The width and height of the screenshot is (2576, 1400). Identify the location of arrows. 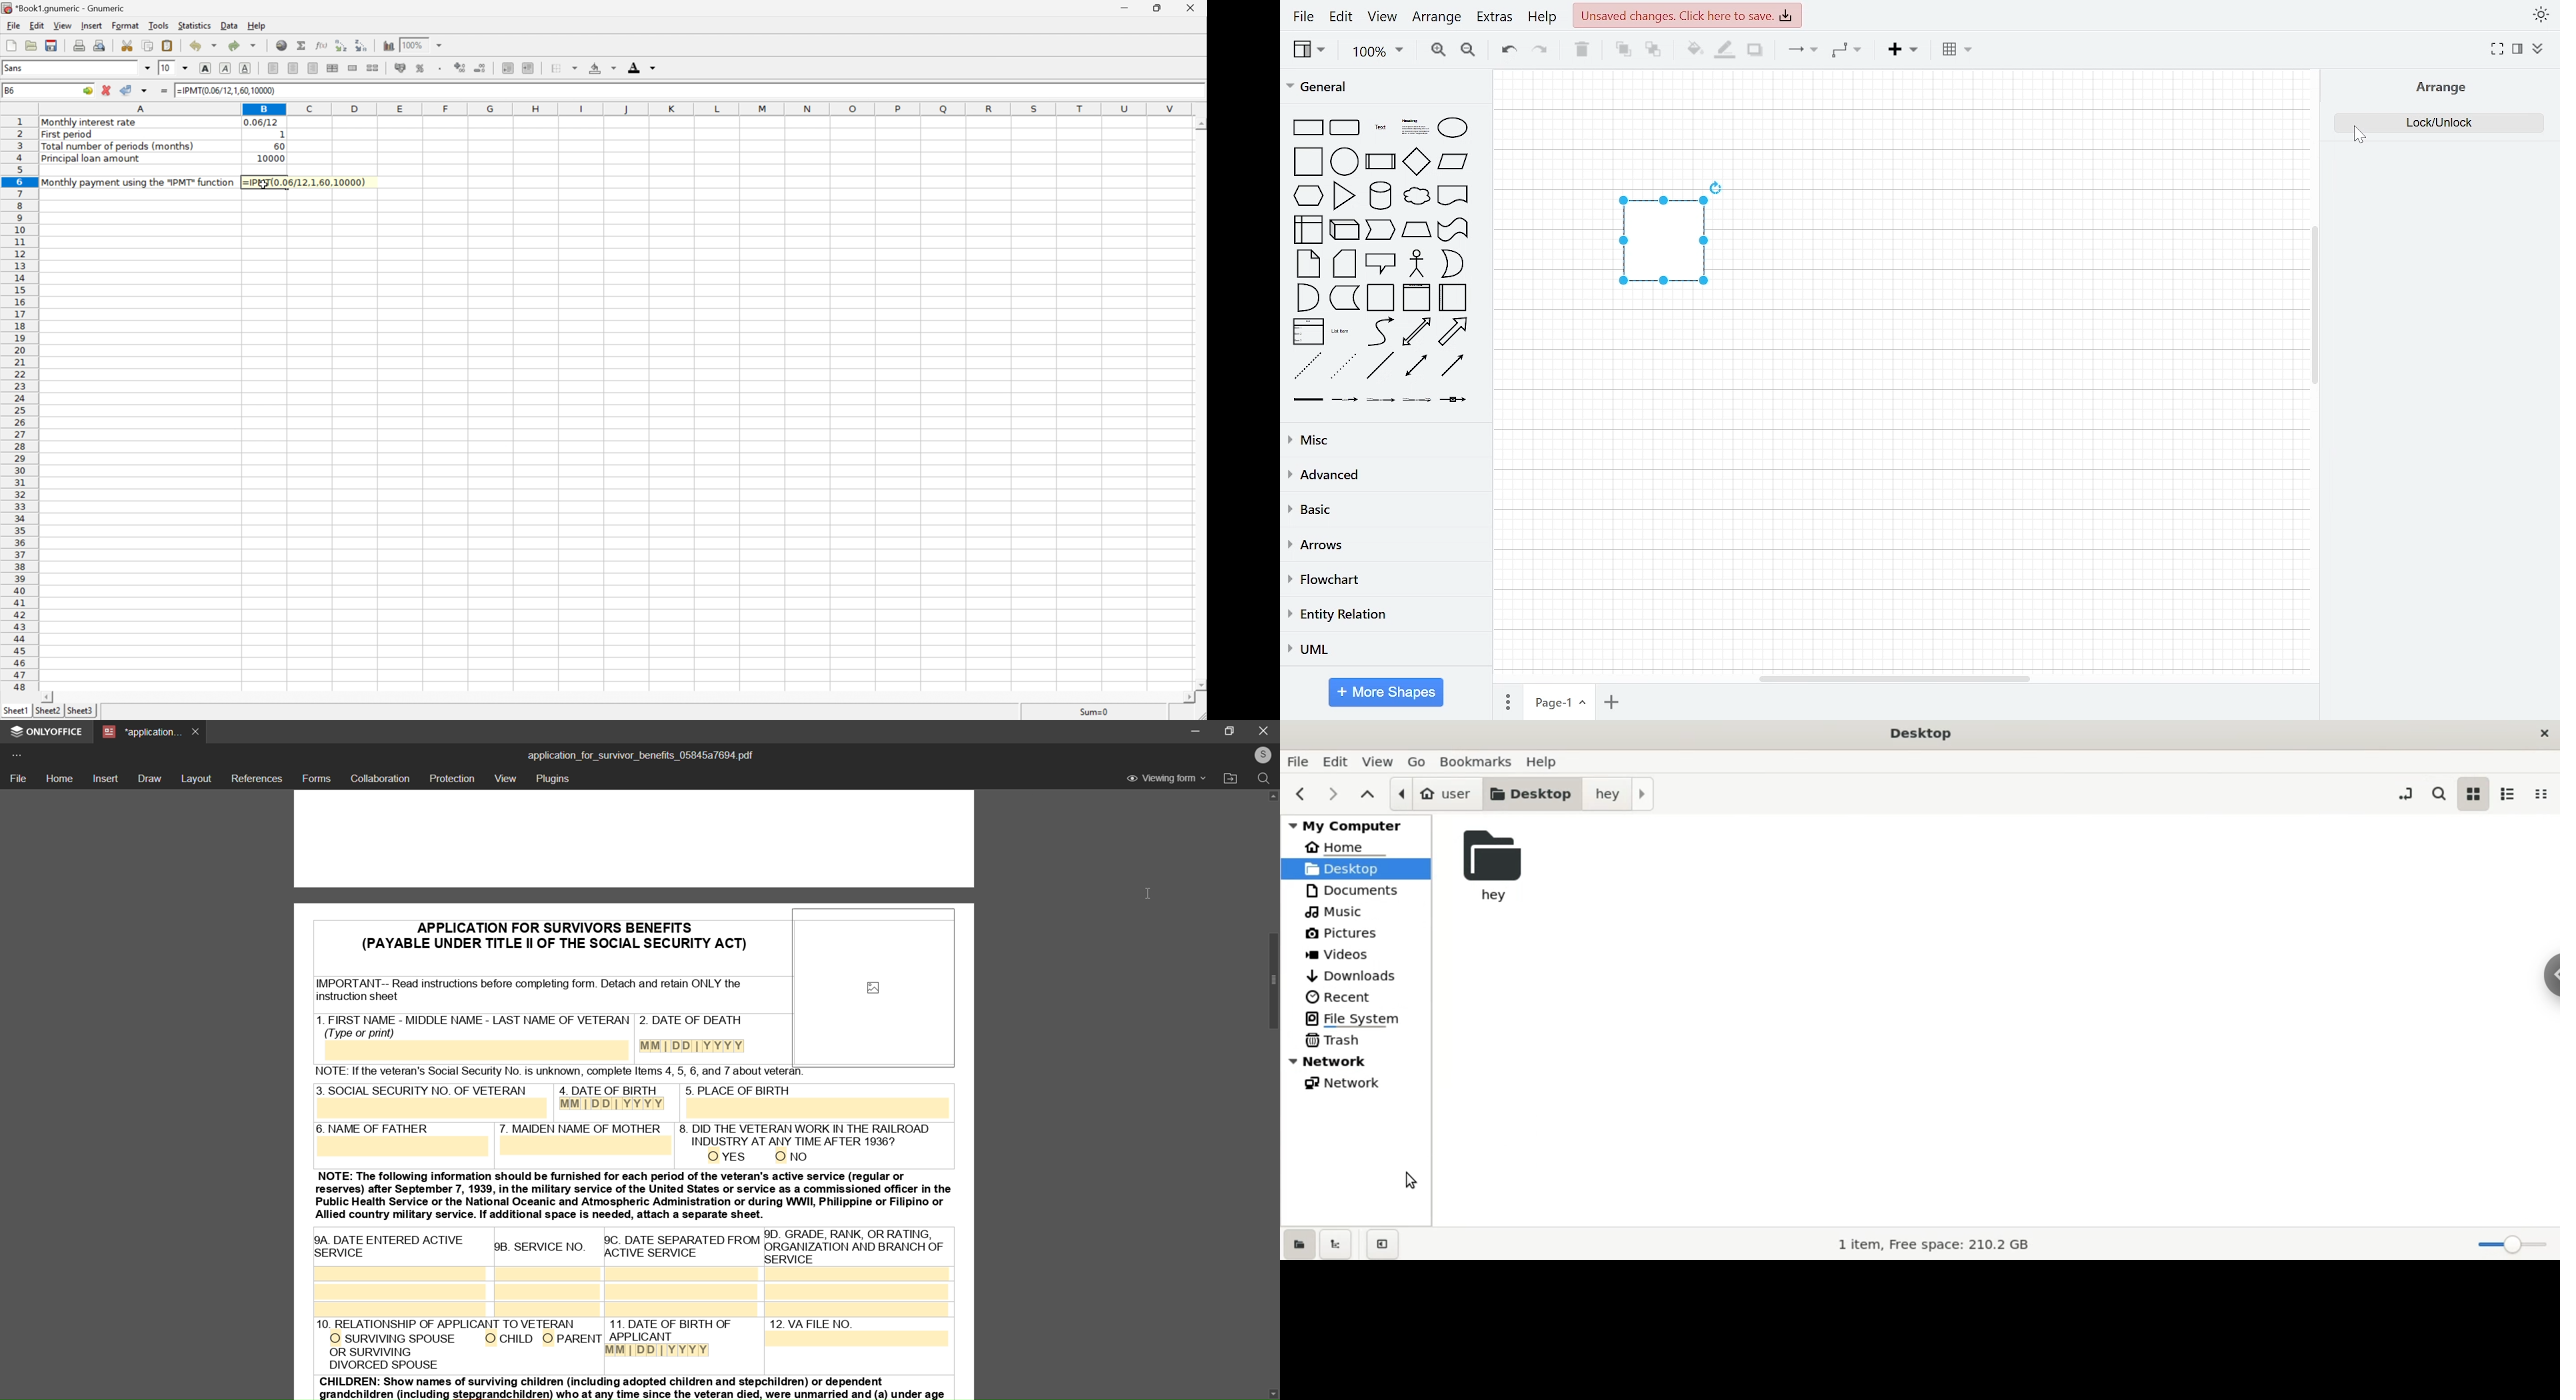
(1382, 545).